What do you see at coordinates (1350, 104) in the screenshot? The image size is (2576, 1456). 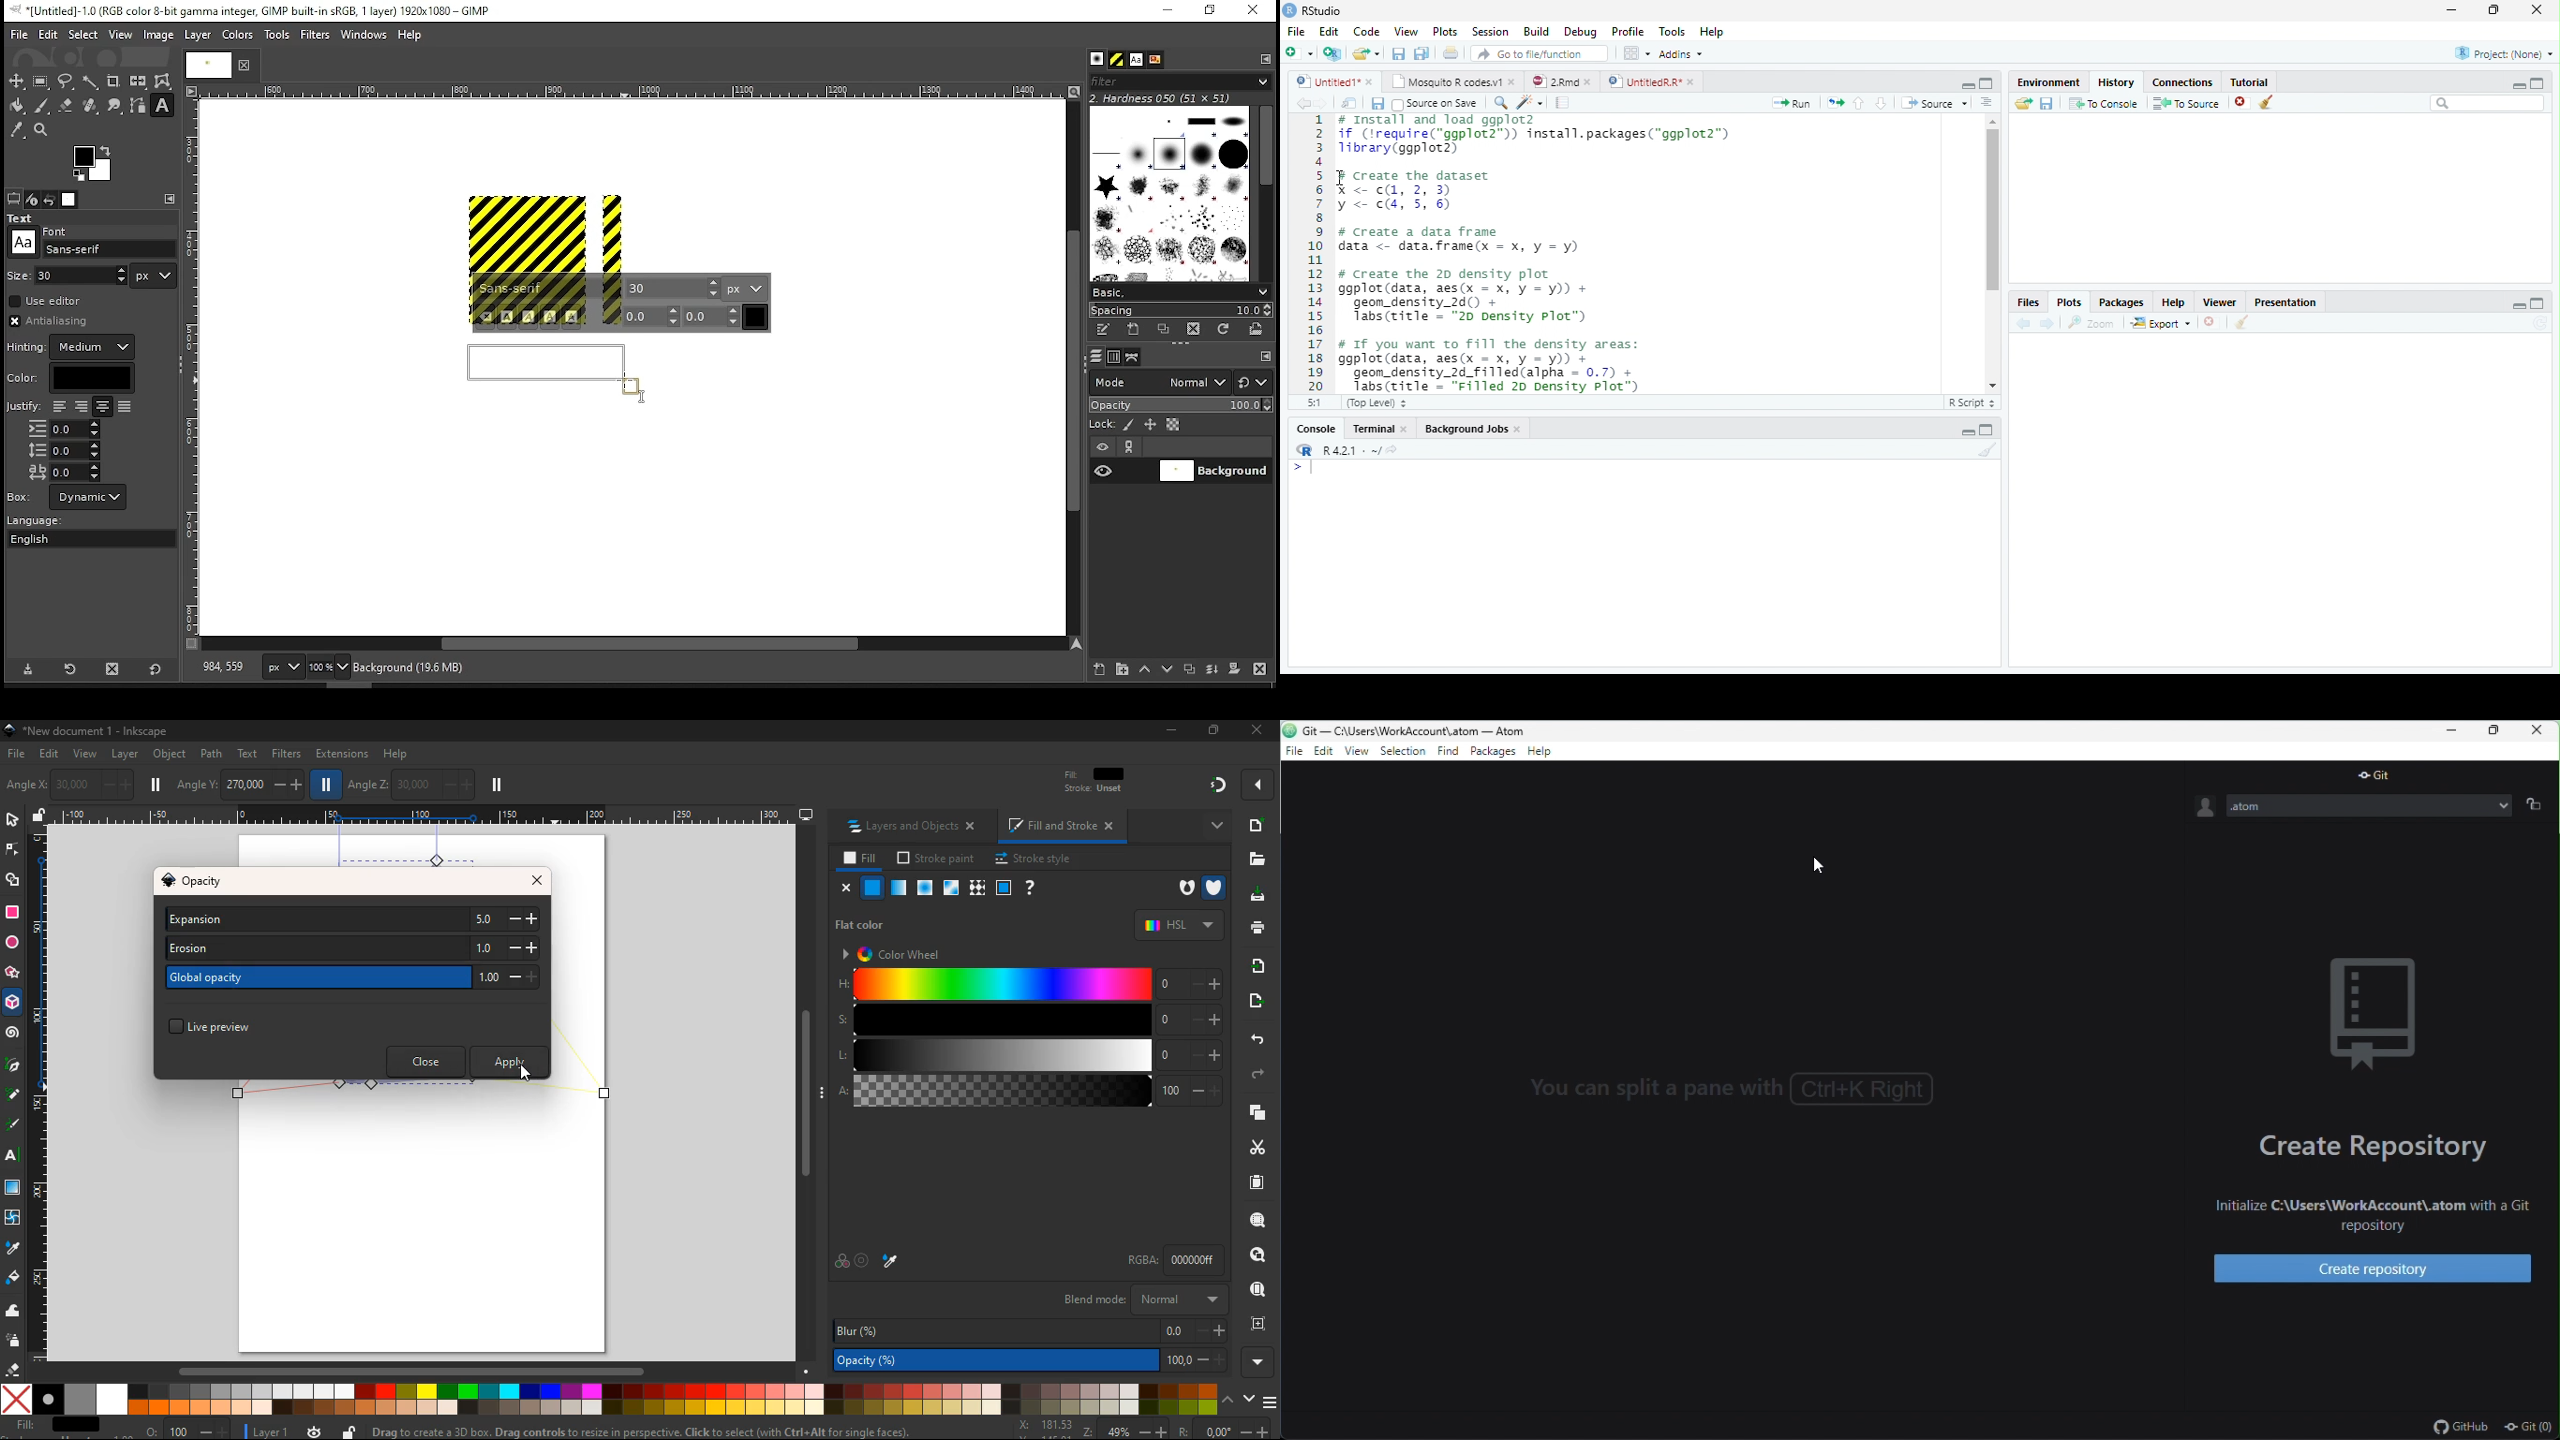 I see `show in window` at bounding box center [1350, 104].